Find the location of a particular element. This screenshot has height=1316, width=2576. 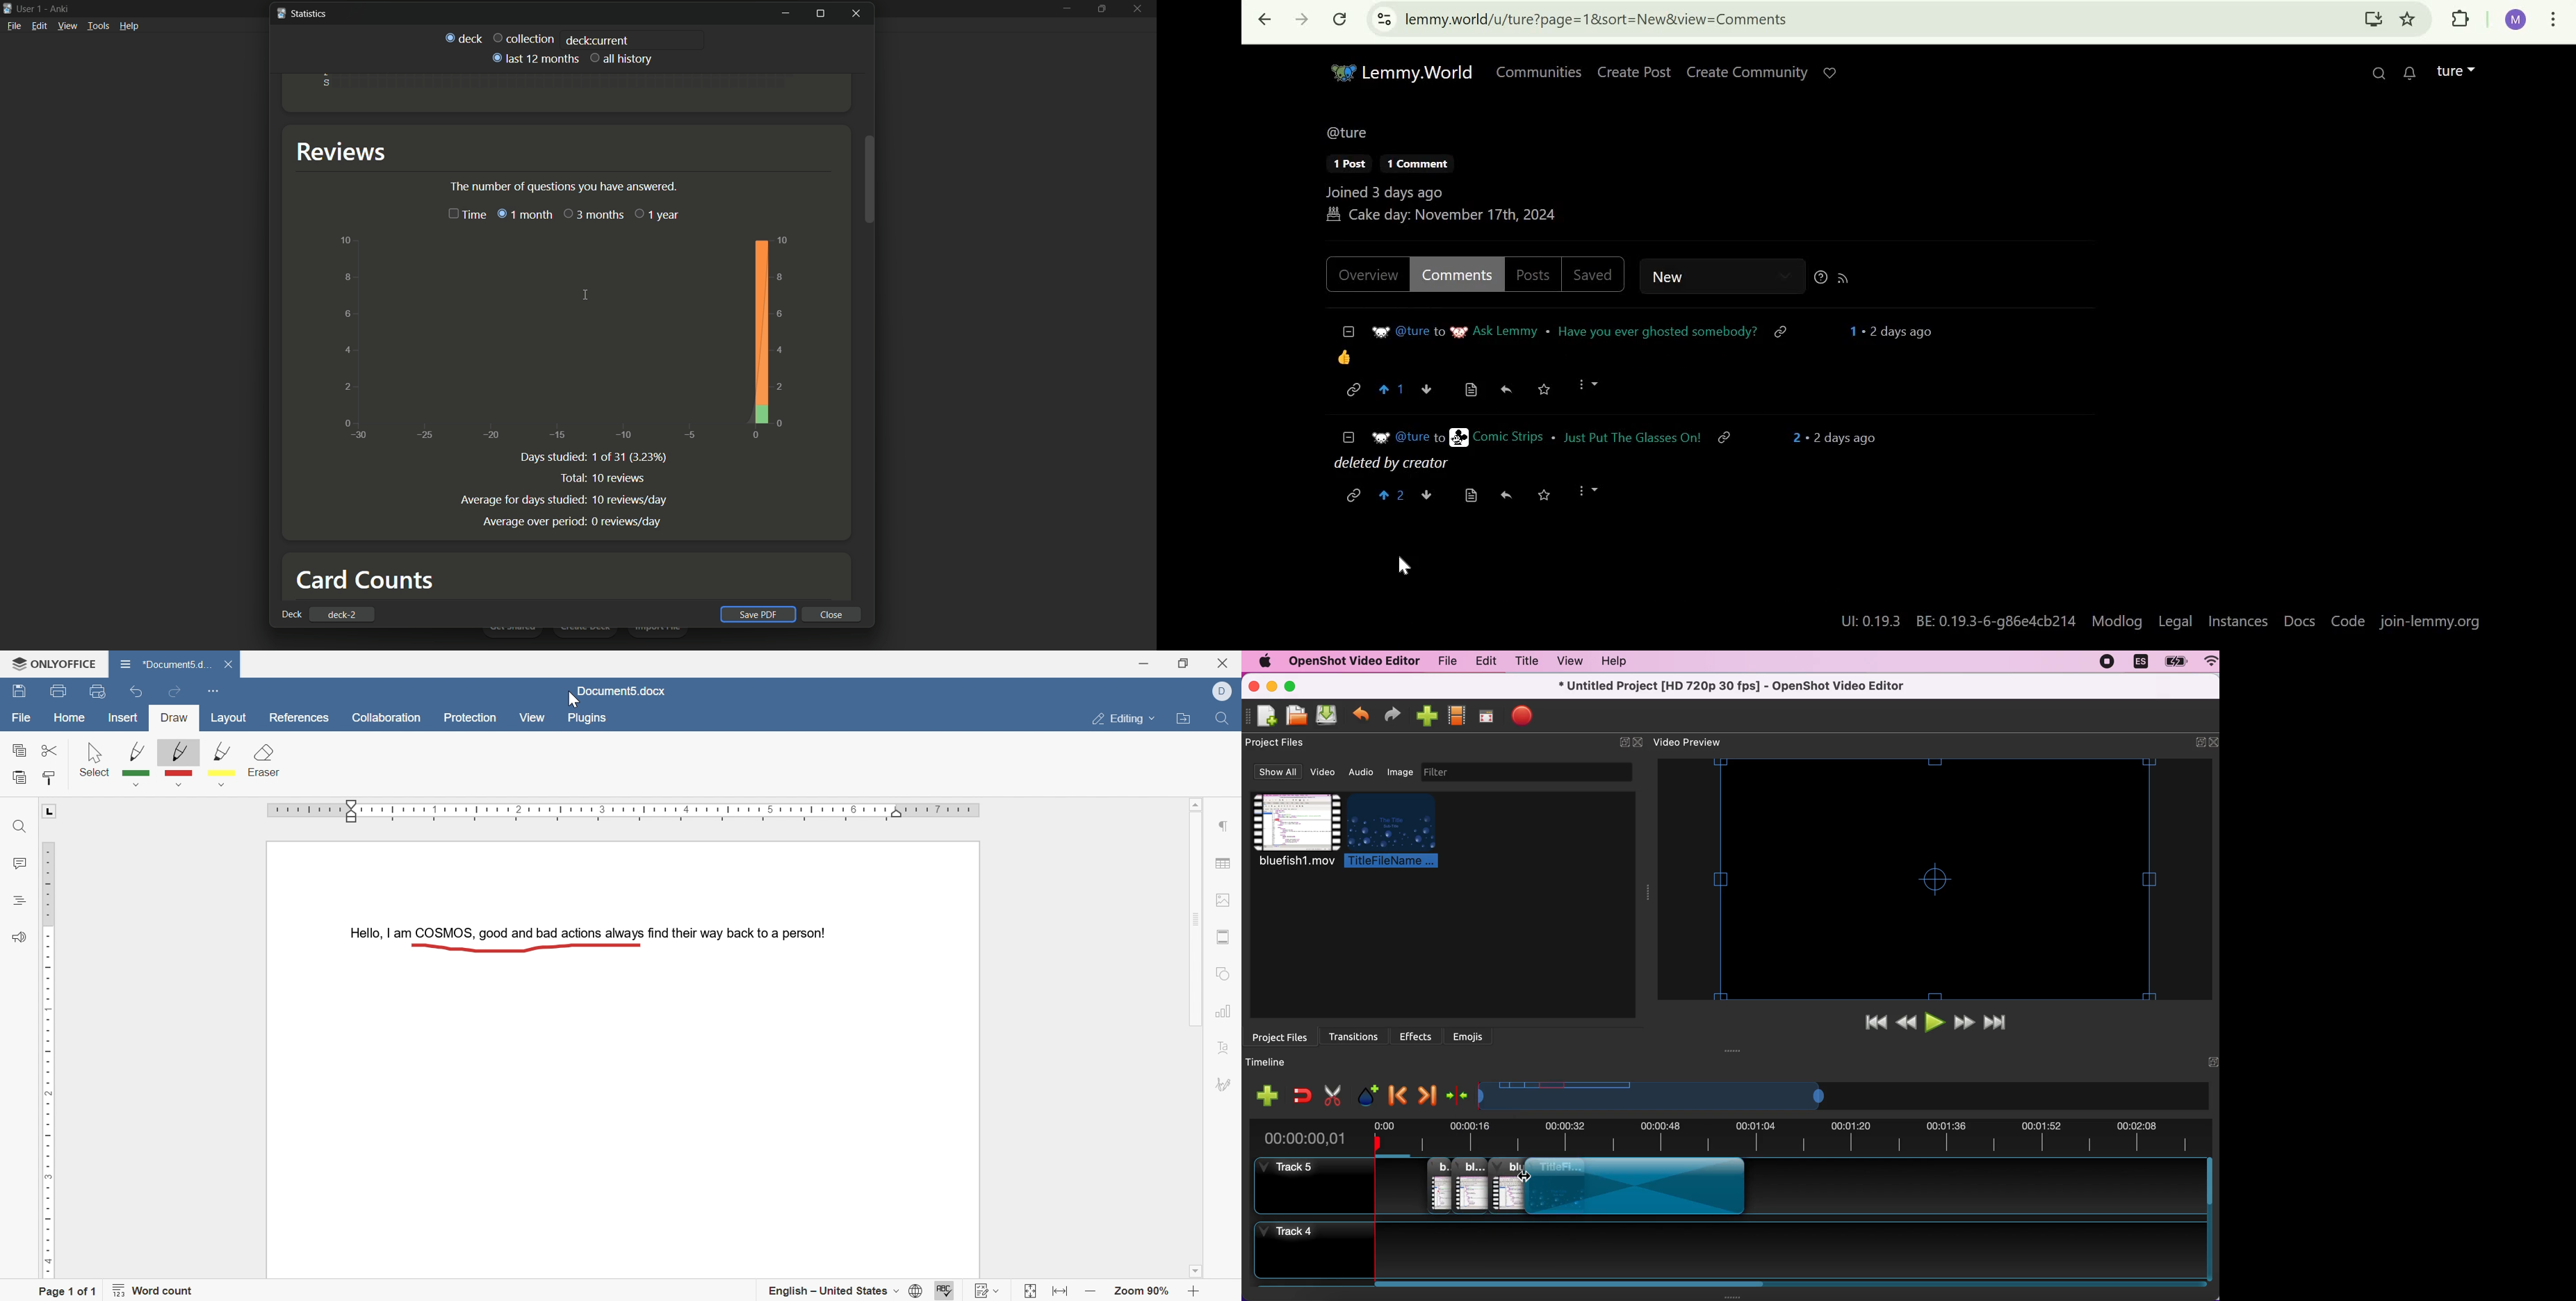

yellow pen is located at coordinates (227, 766).